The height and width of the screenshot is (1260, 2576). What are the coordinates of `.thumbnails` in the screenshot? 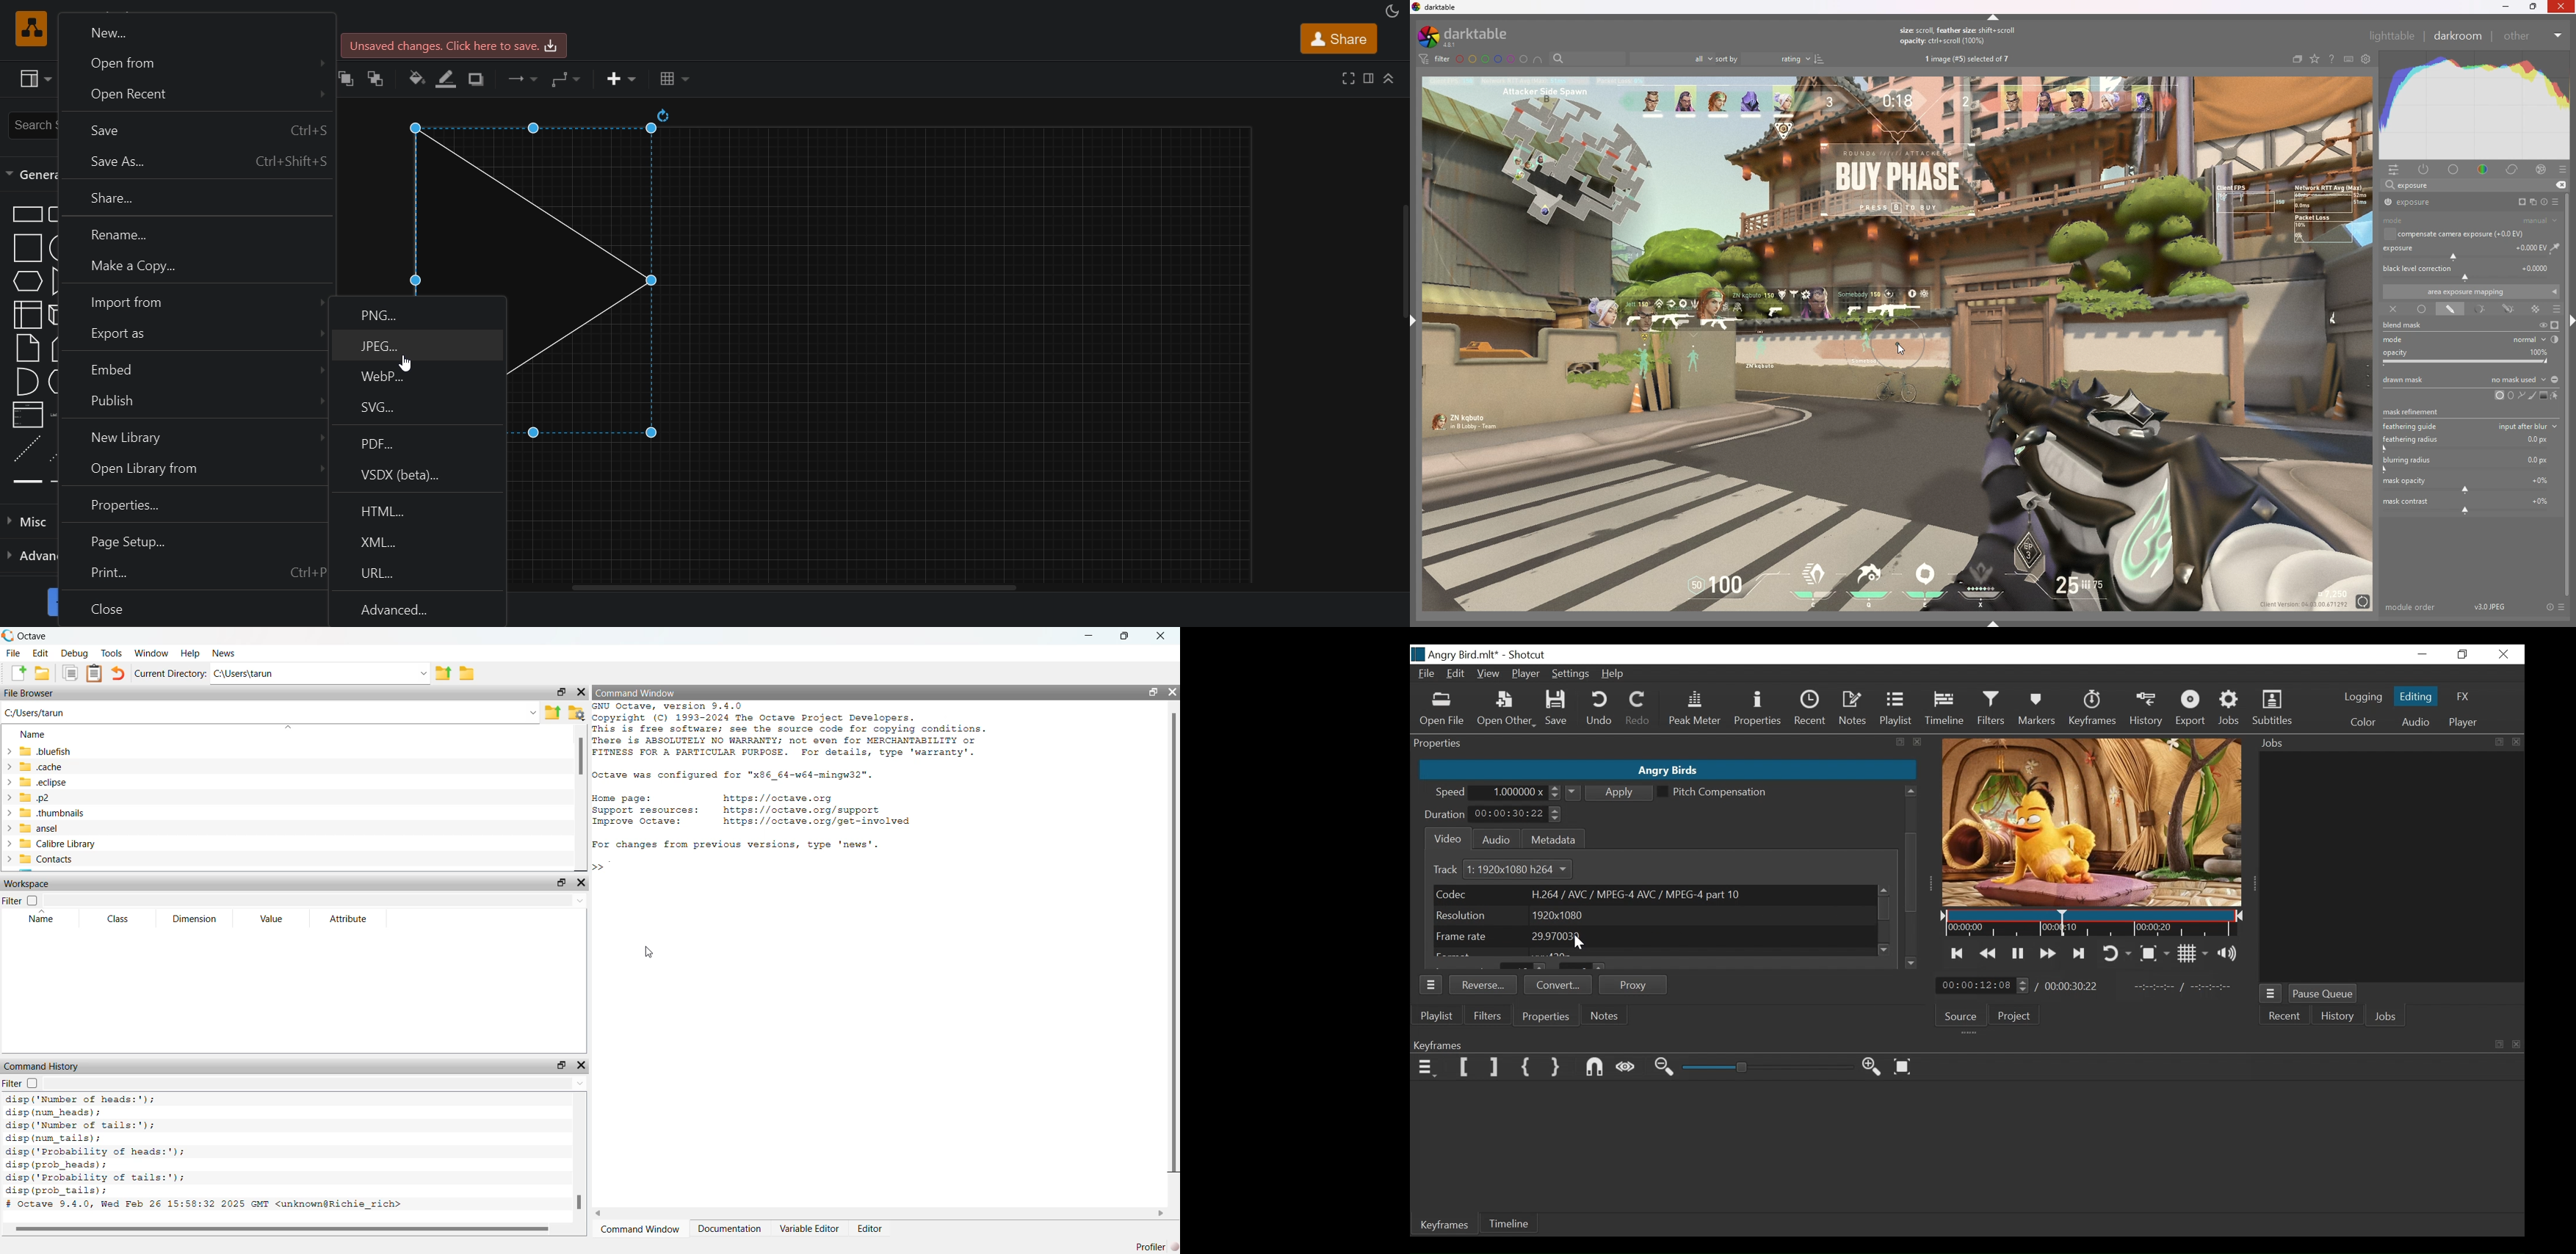 It's located at (52, 812).